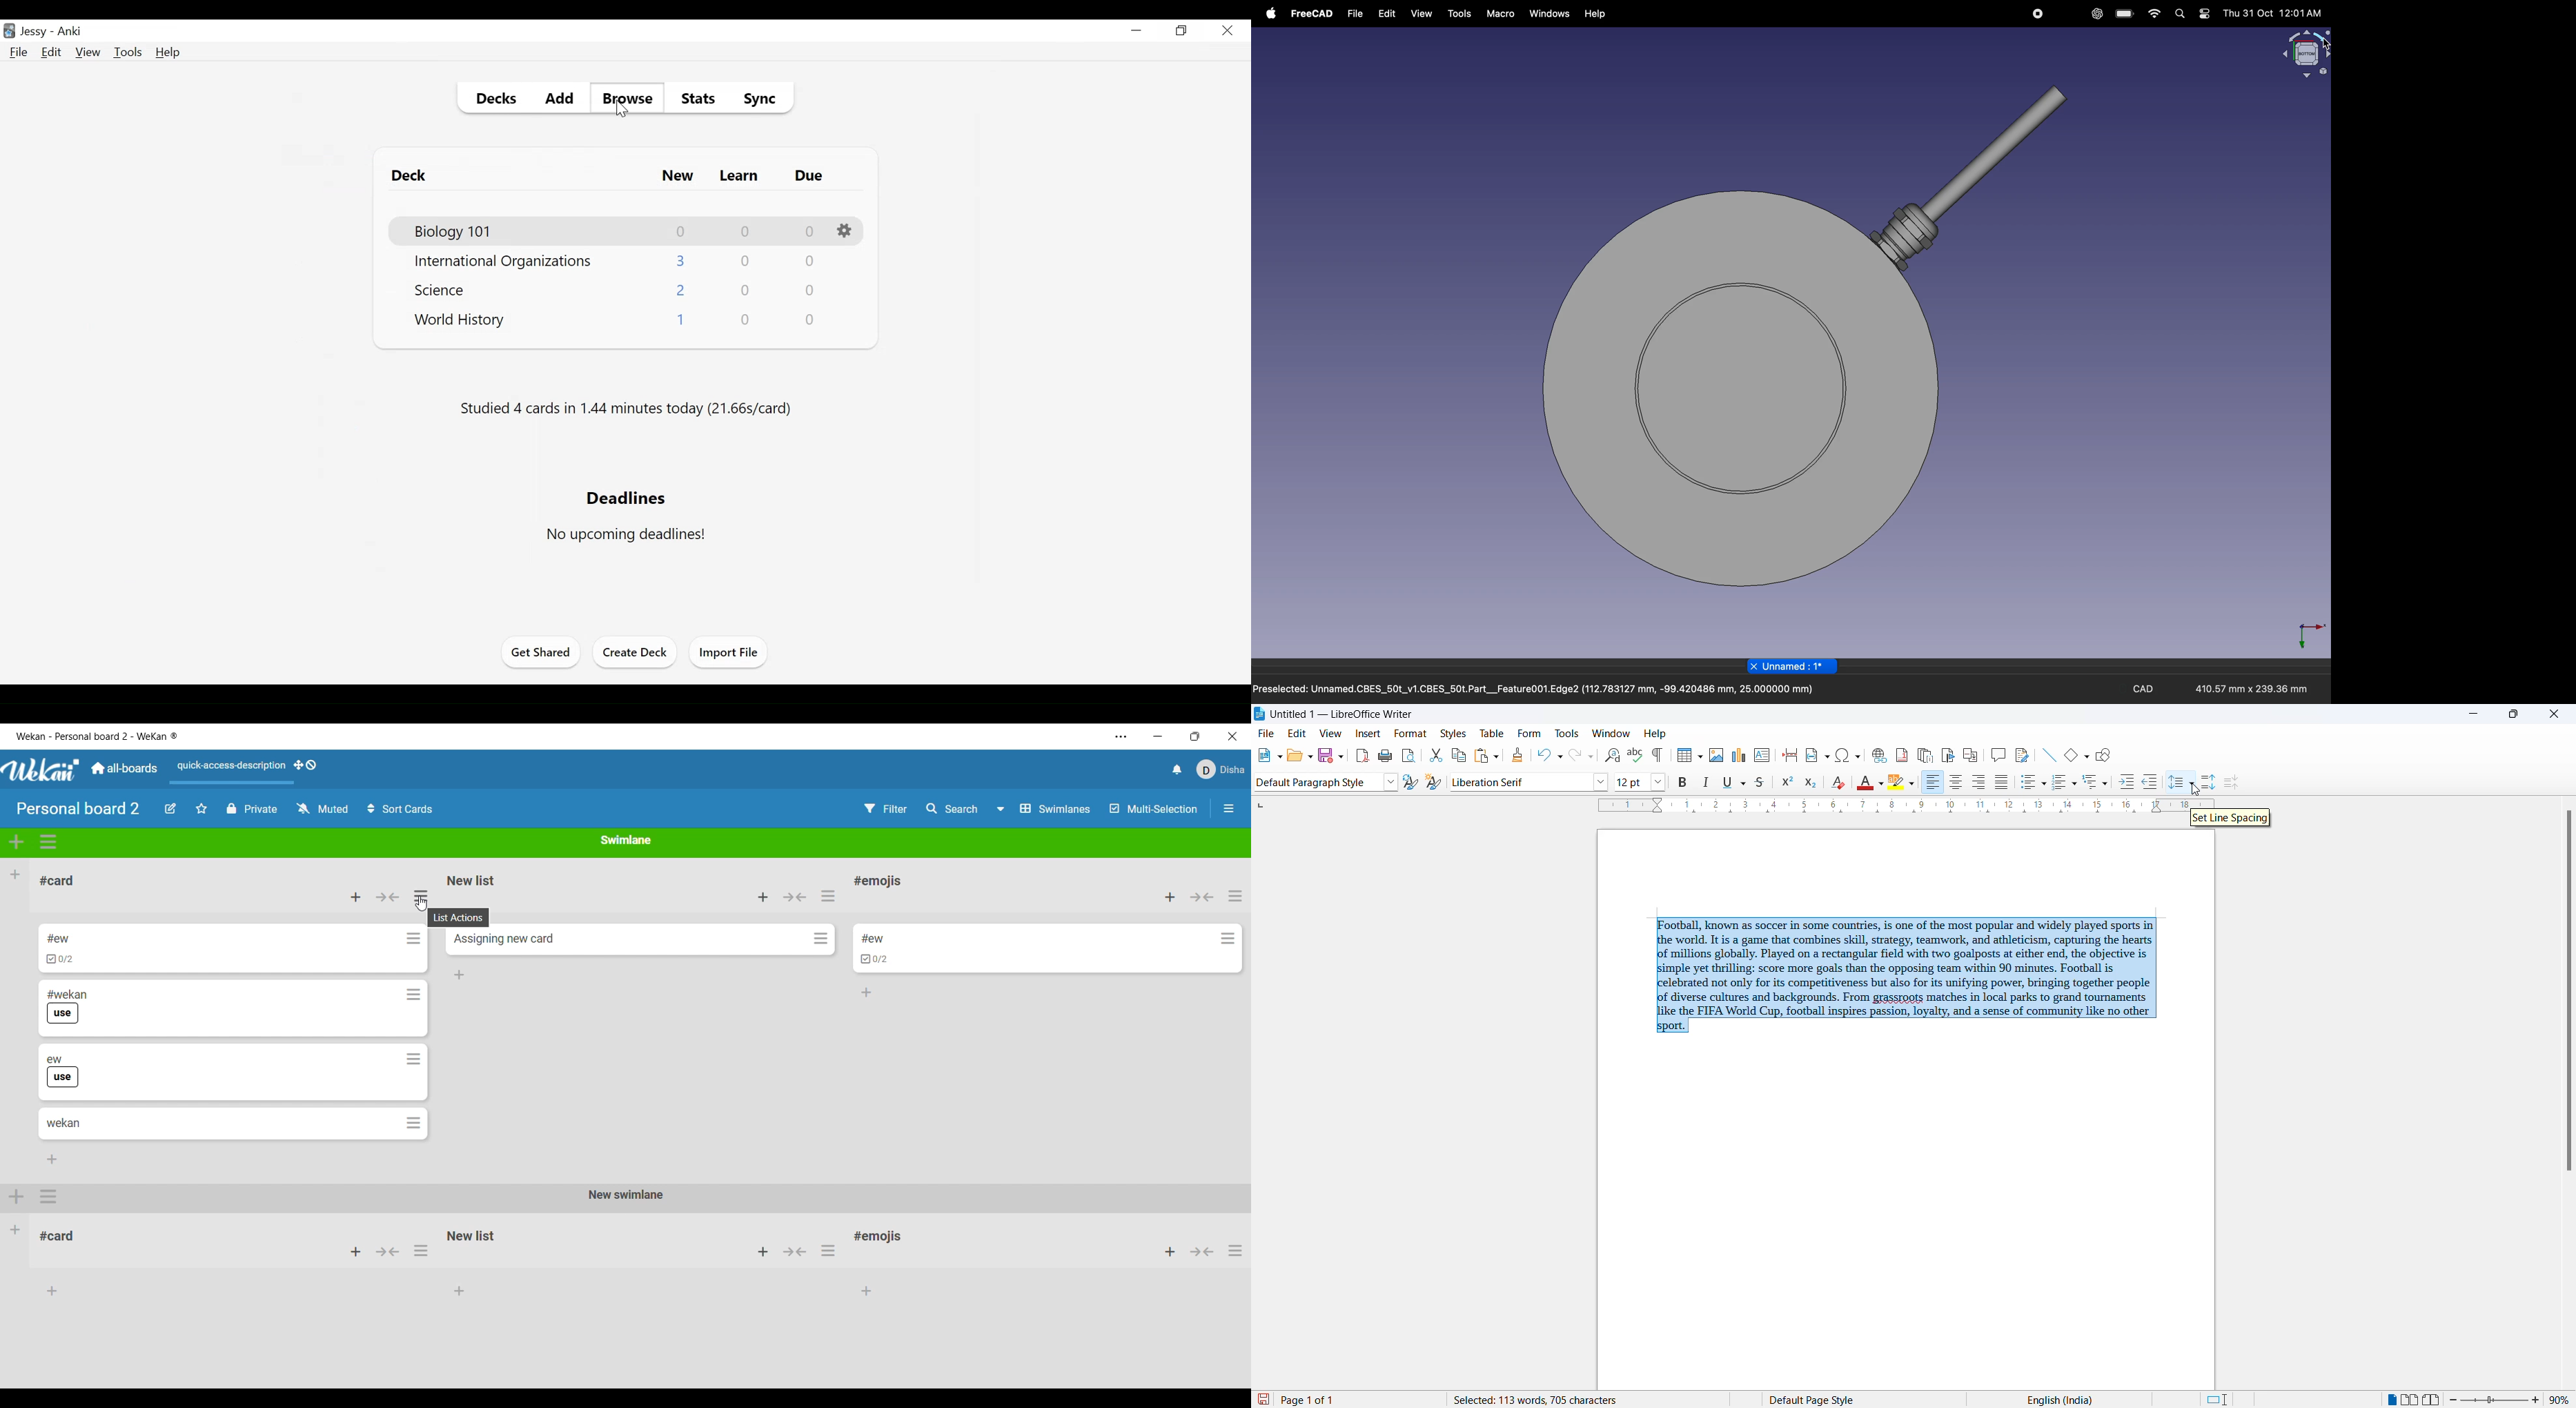  Describe the element at coordinates (1727, 781) in the screenshot. I see `underline` at that location.